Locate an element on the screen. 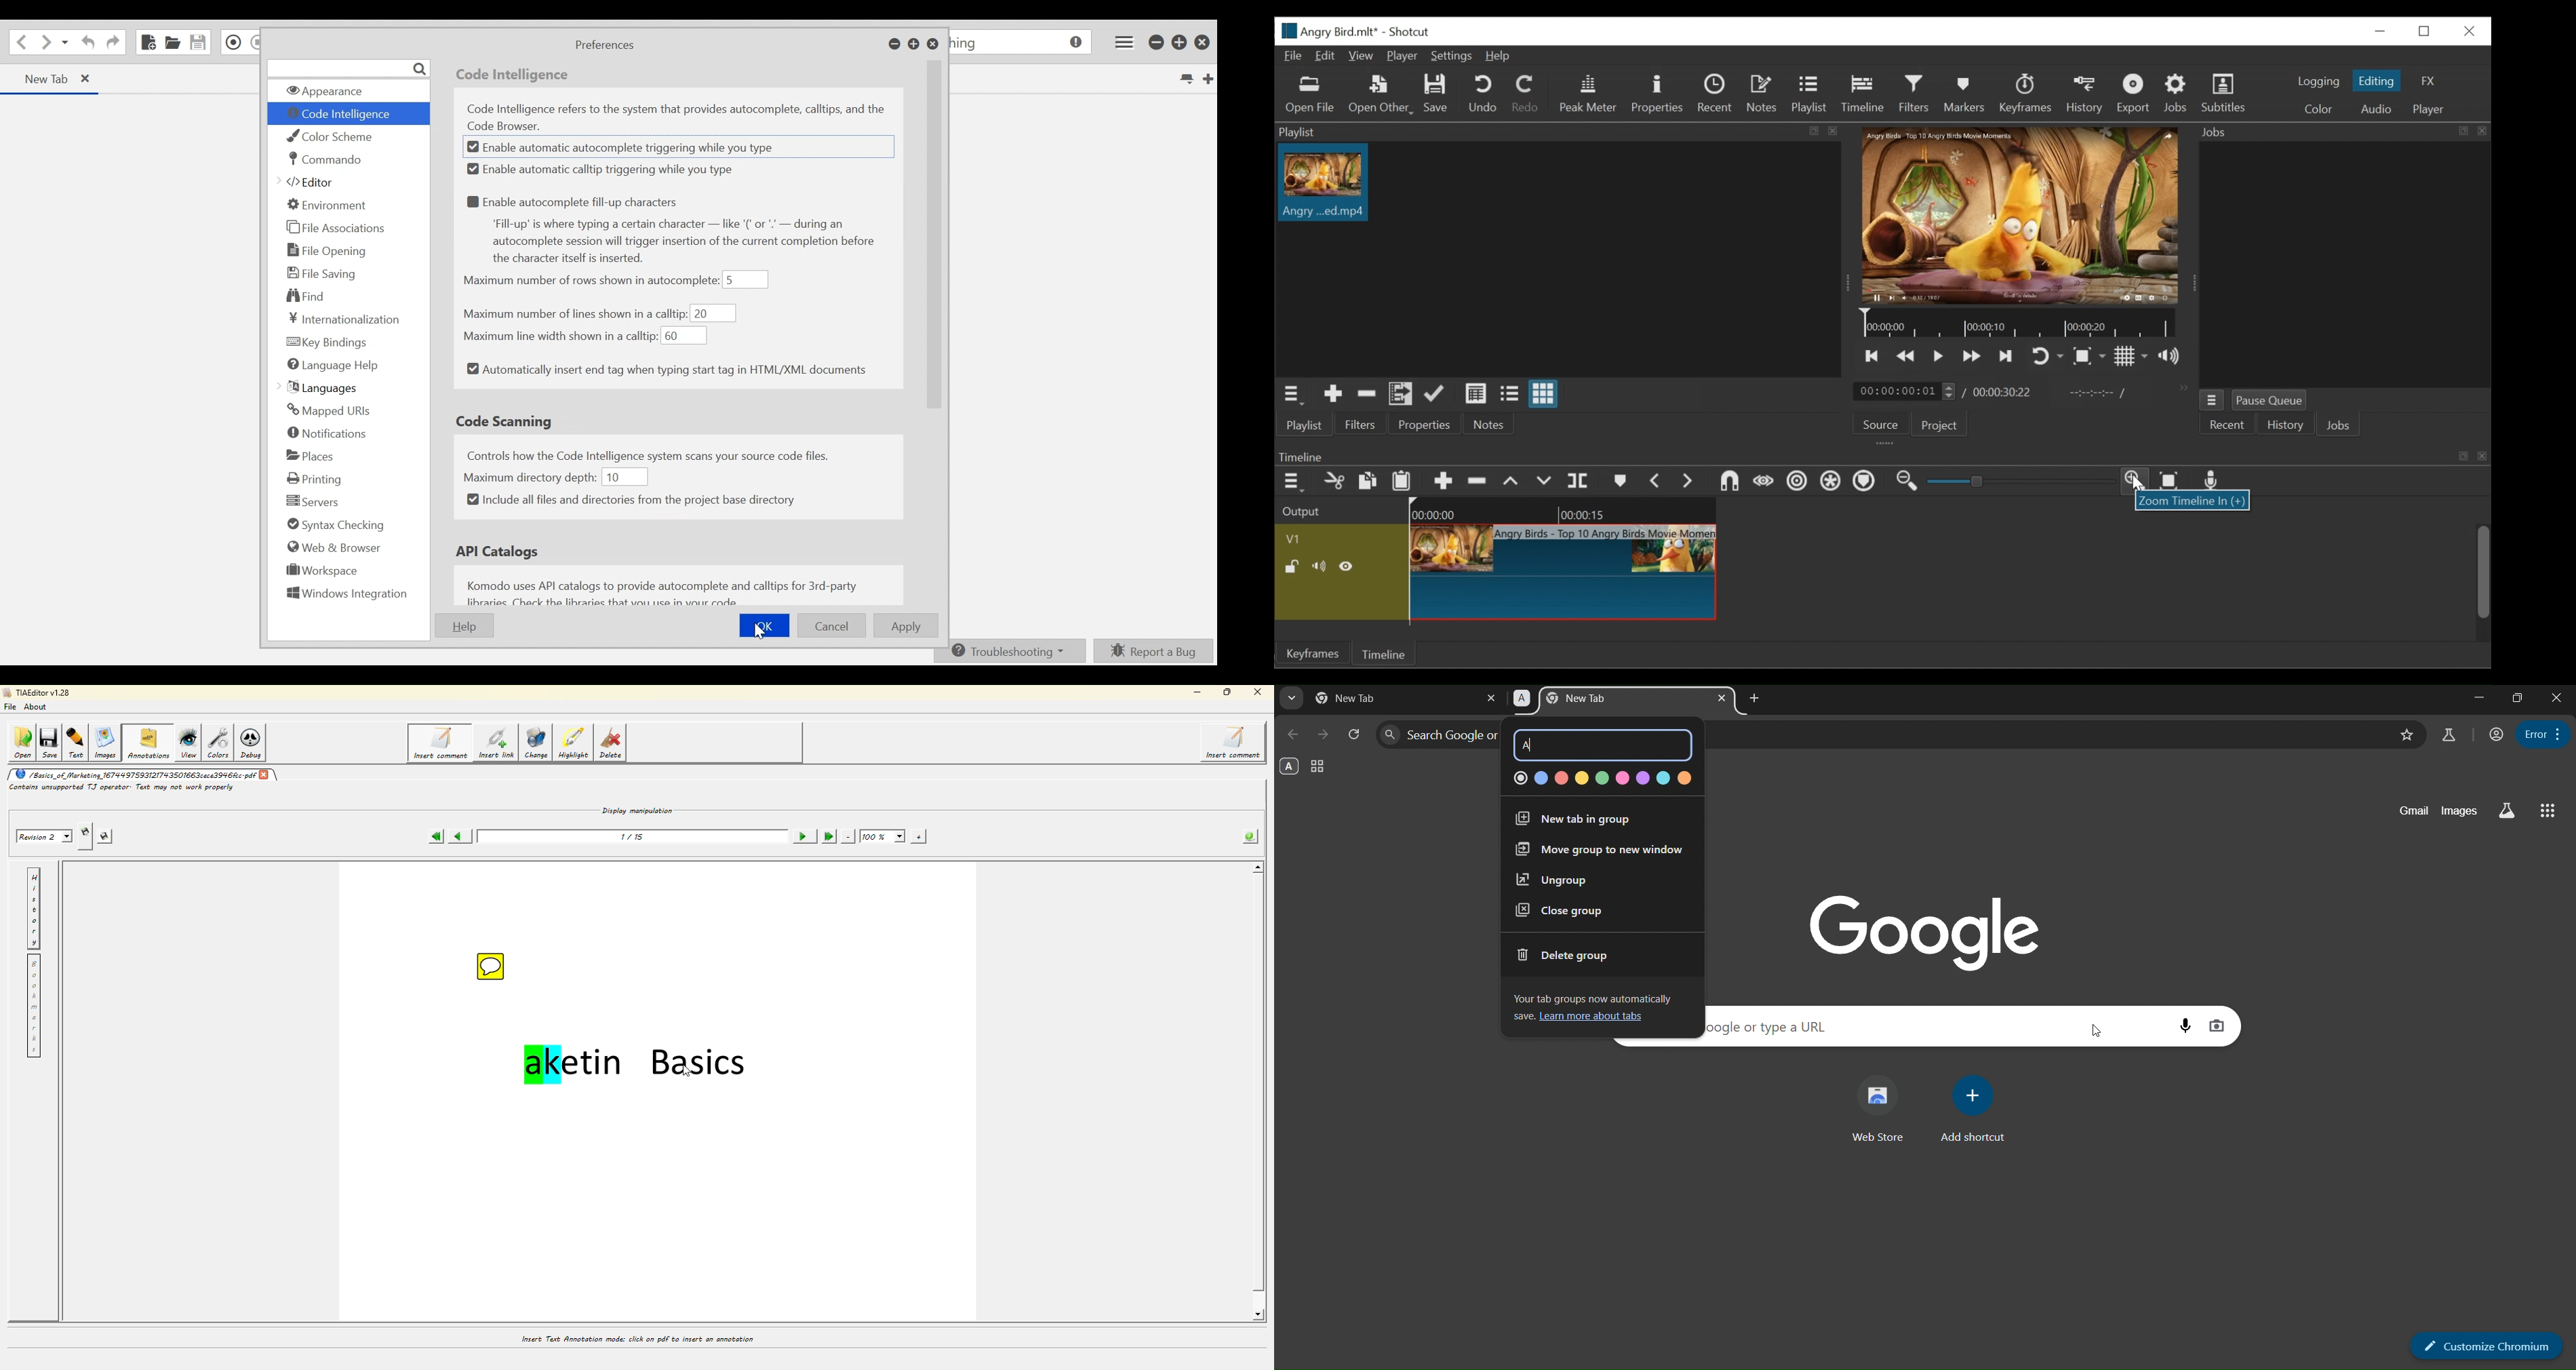  Copy is located at coordinates (1367, 480).